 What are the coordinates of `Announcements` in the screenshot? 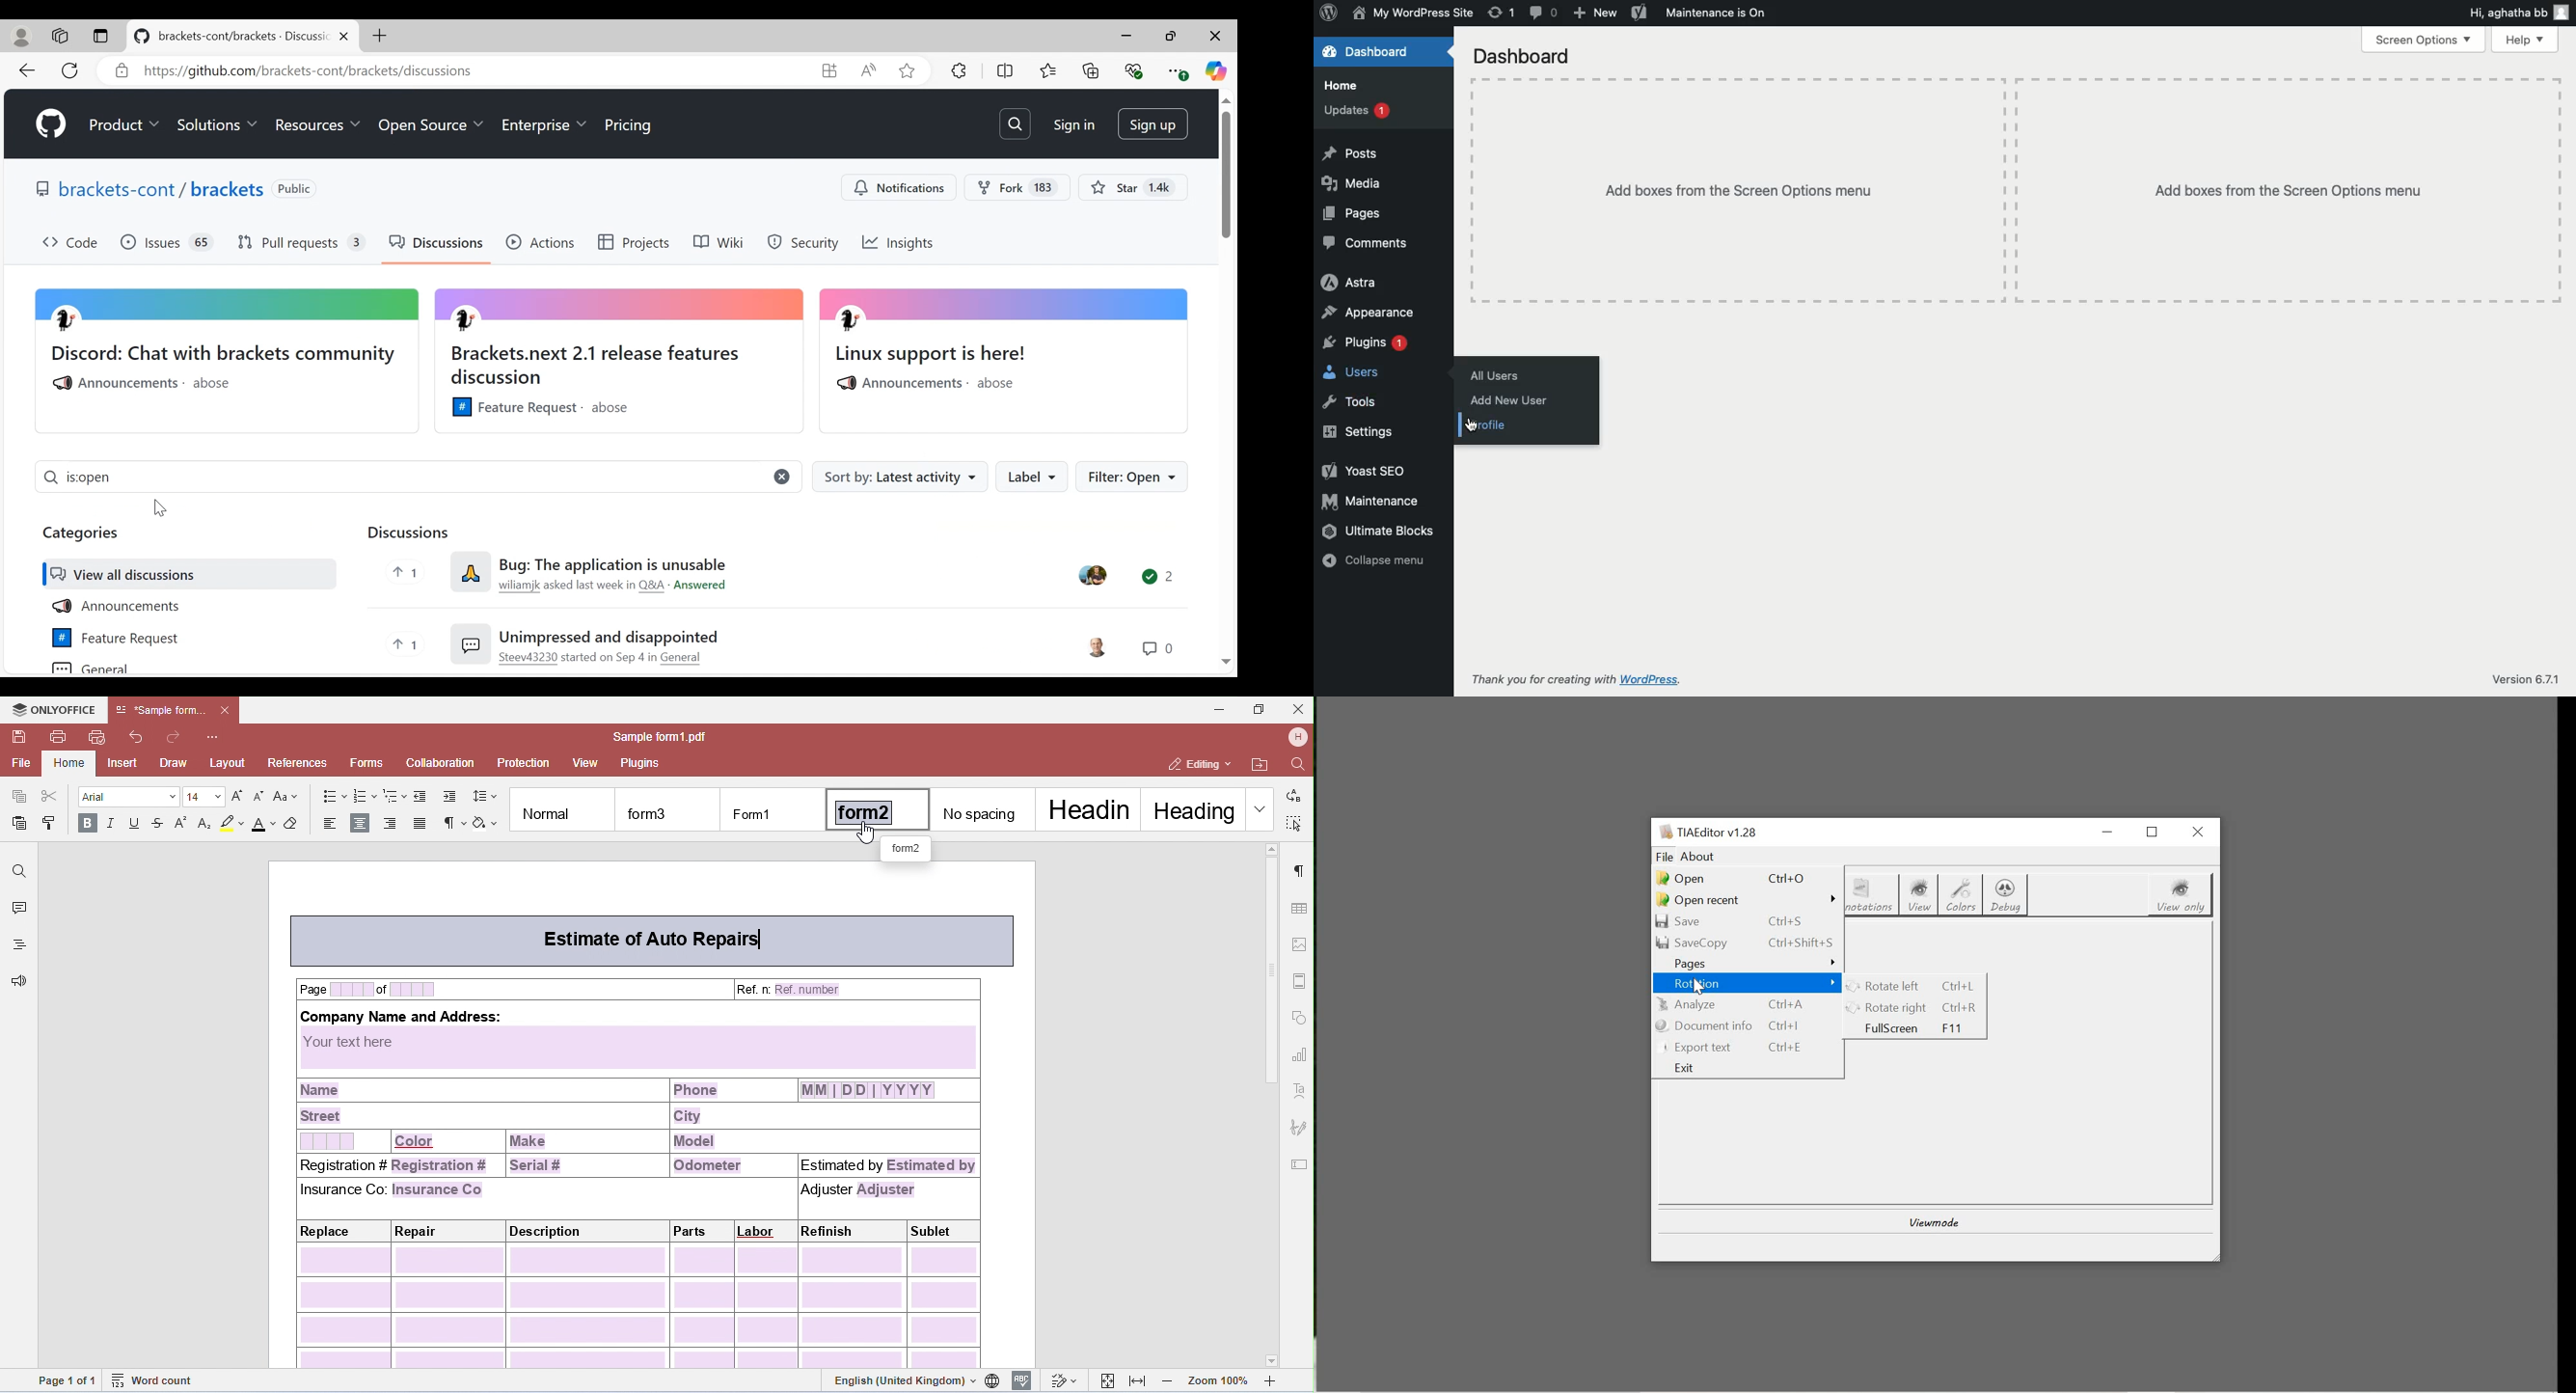 It's located at (187, 605).